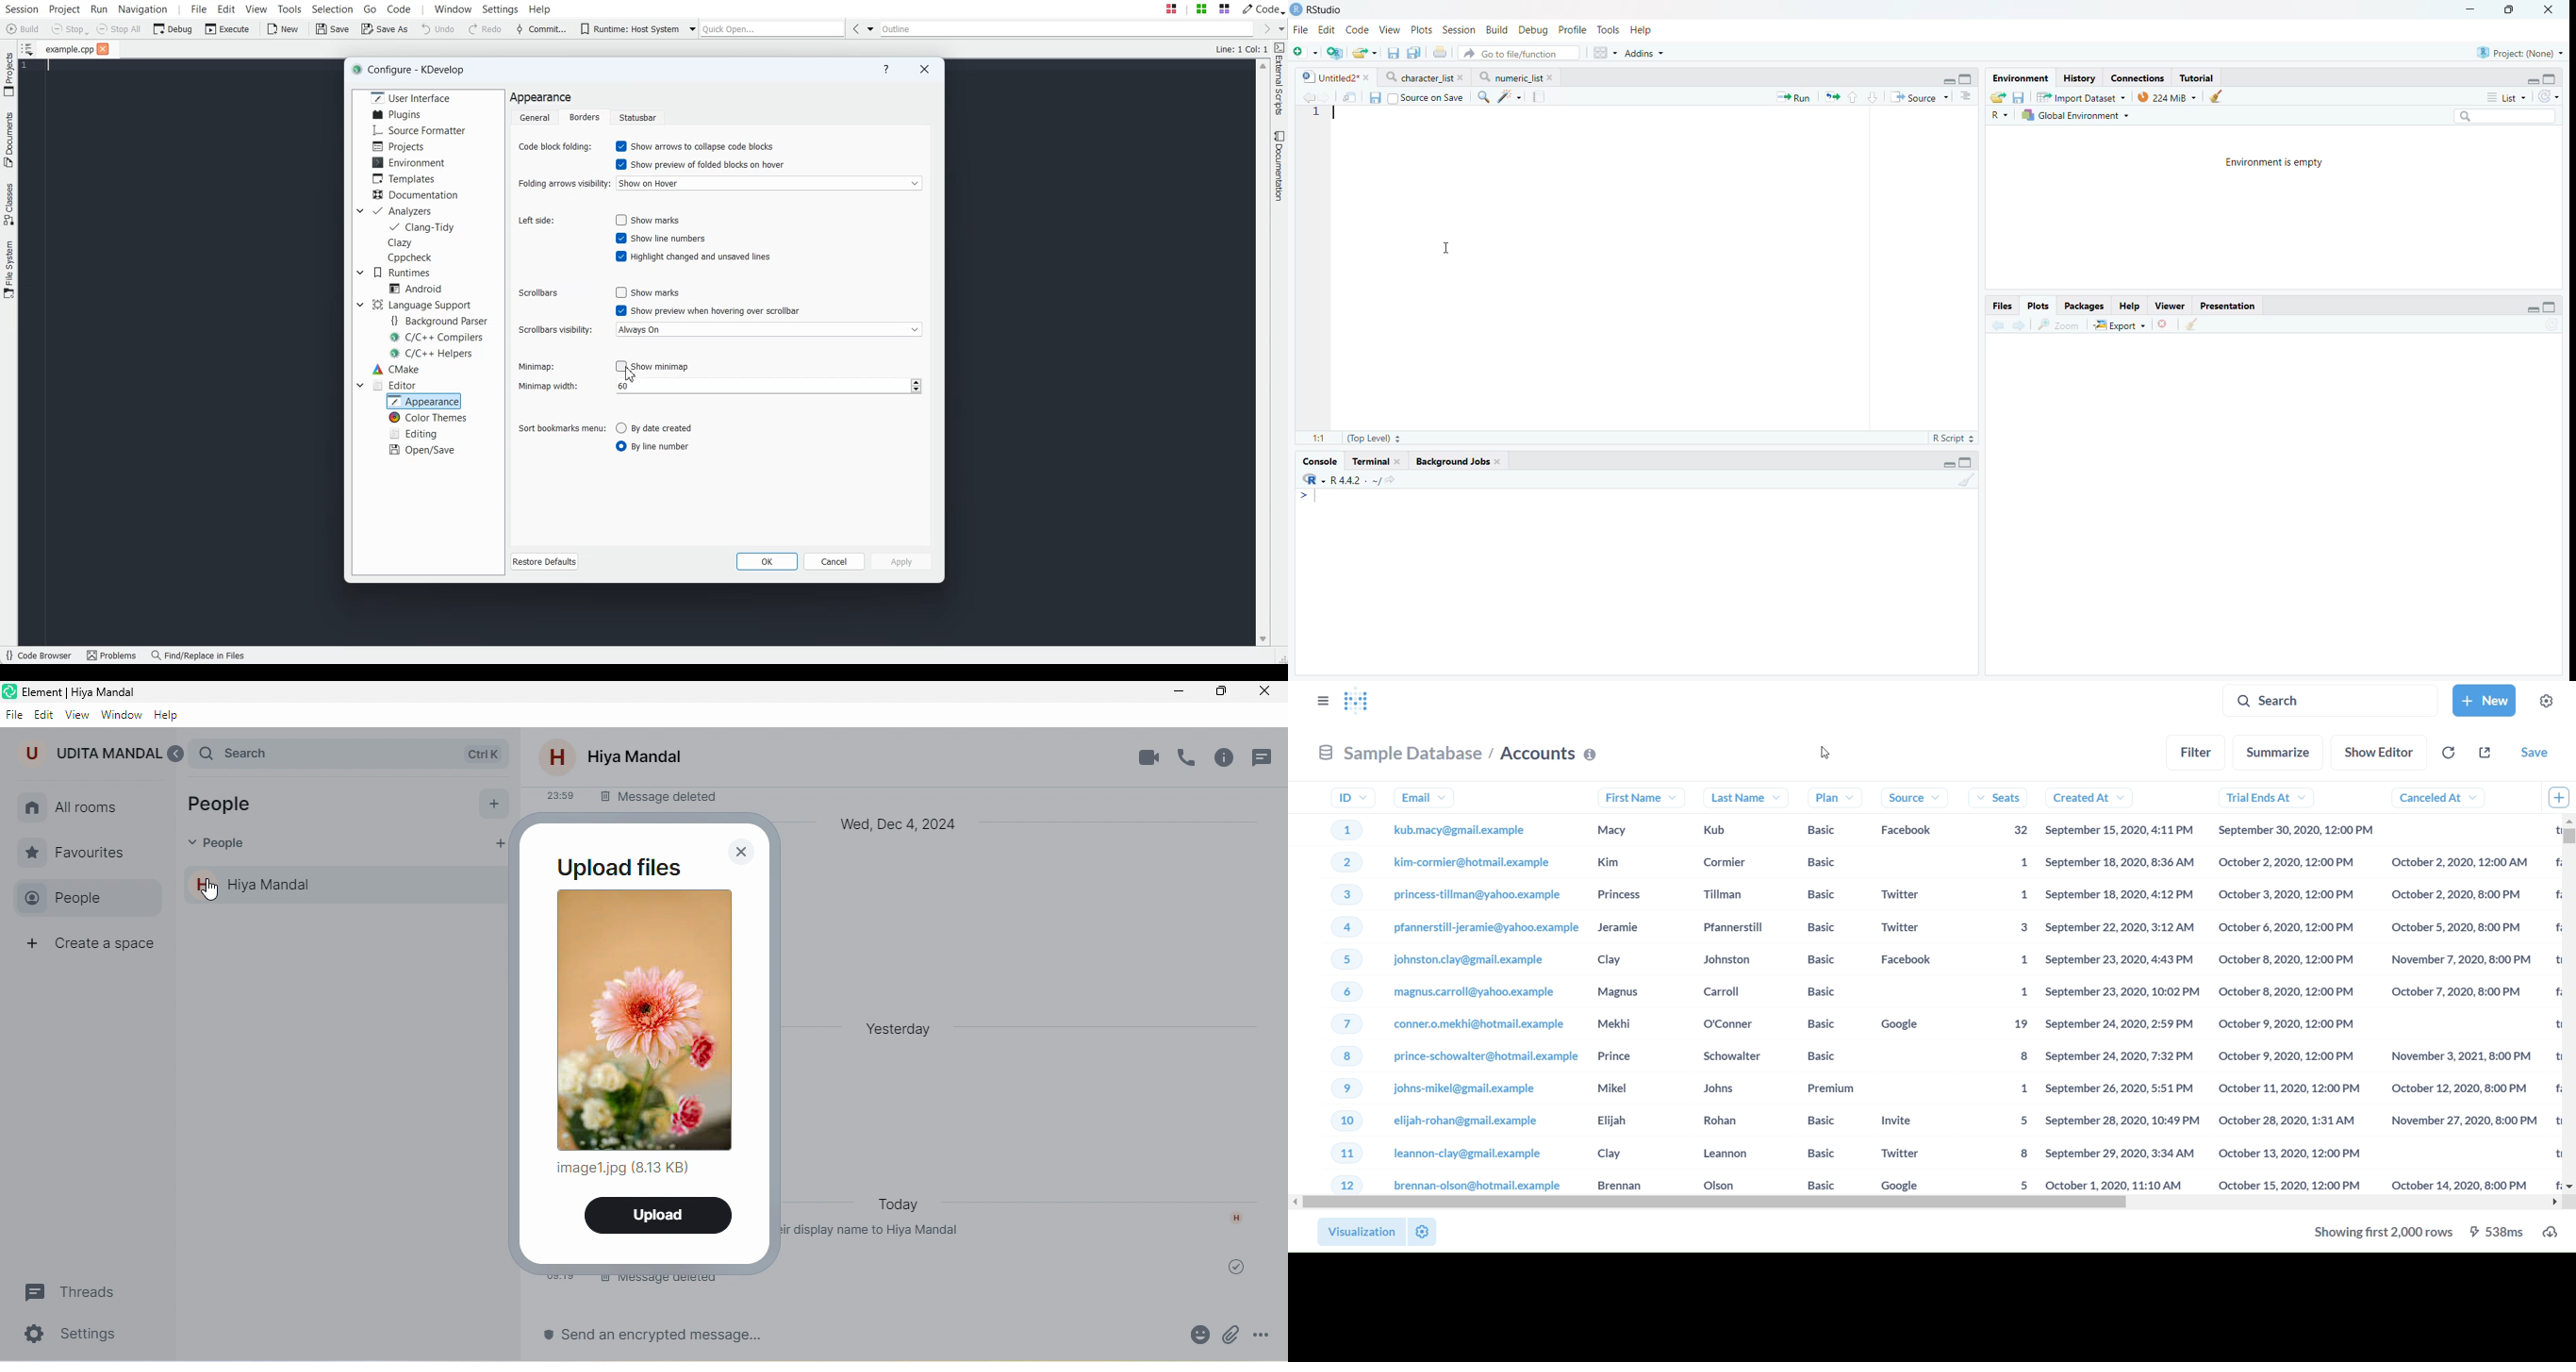 The width and height of the screenshot is (2576, 1372). I want to click on Zoom, so click(2059, 325).